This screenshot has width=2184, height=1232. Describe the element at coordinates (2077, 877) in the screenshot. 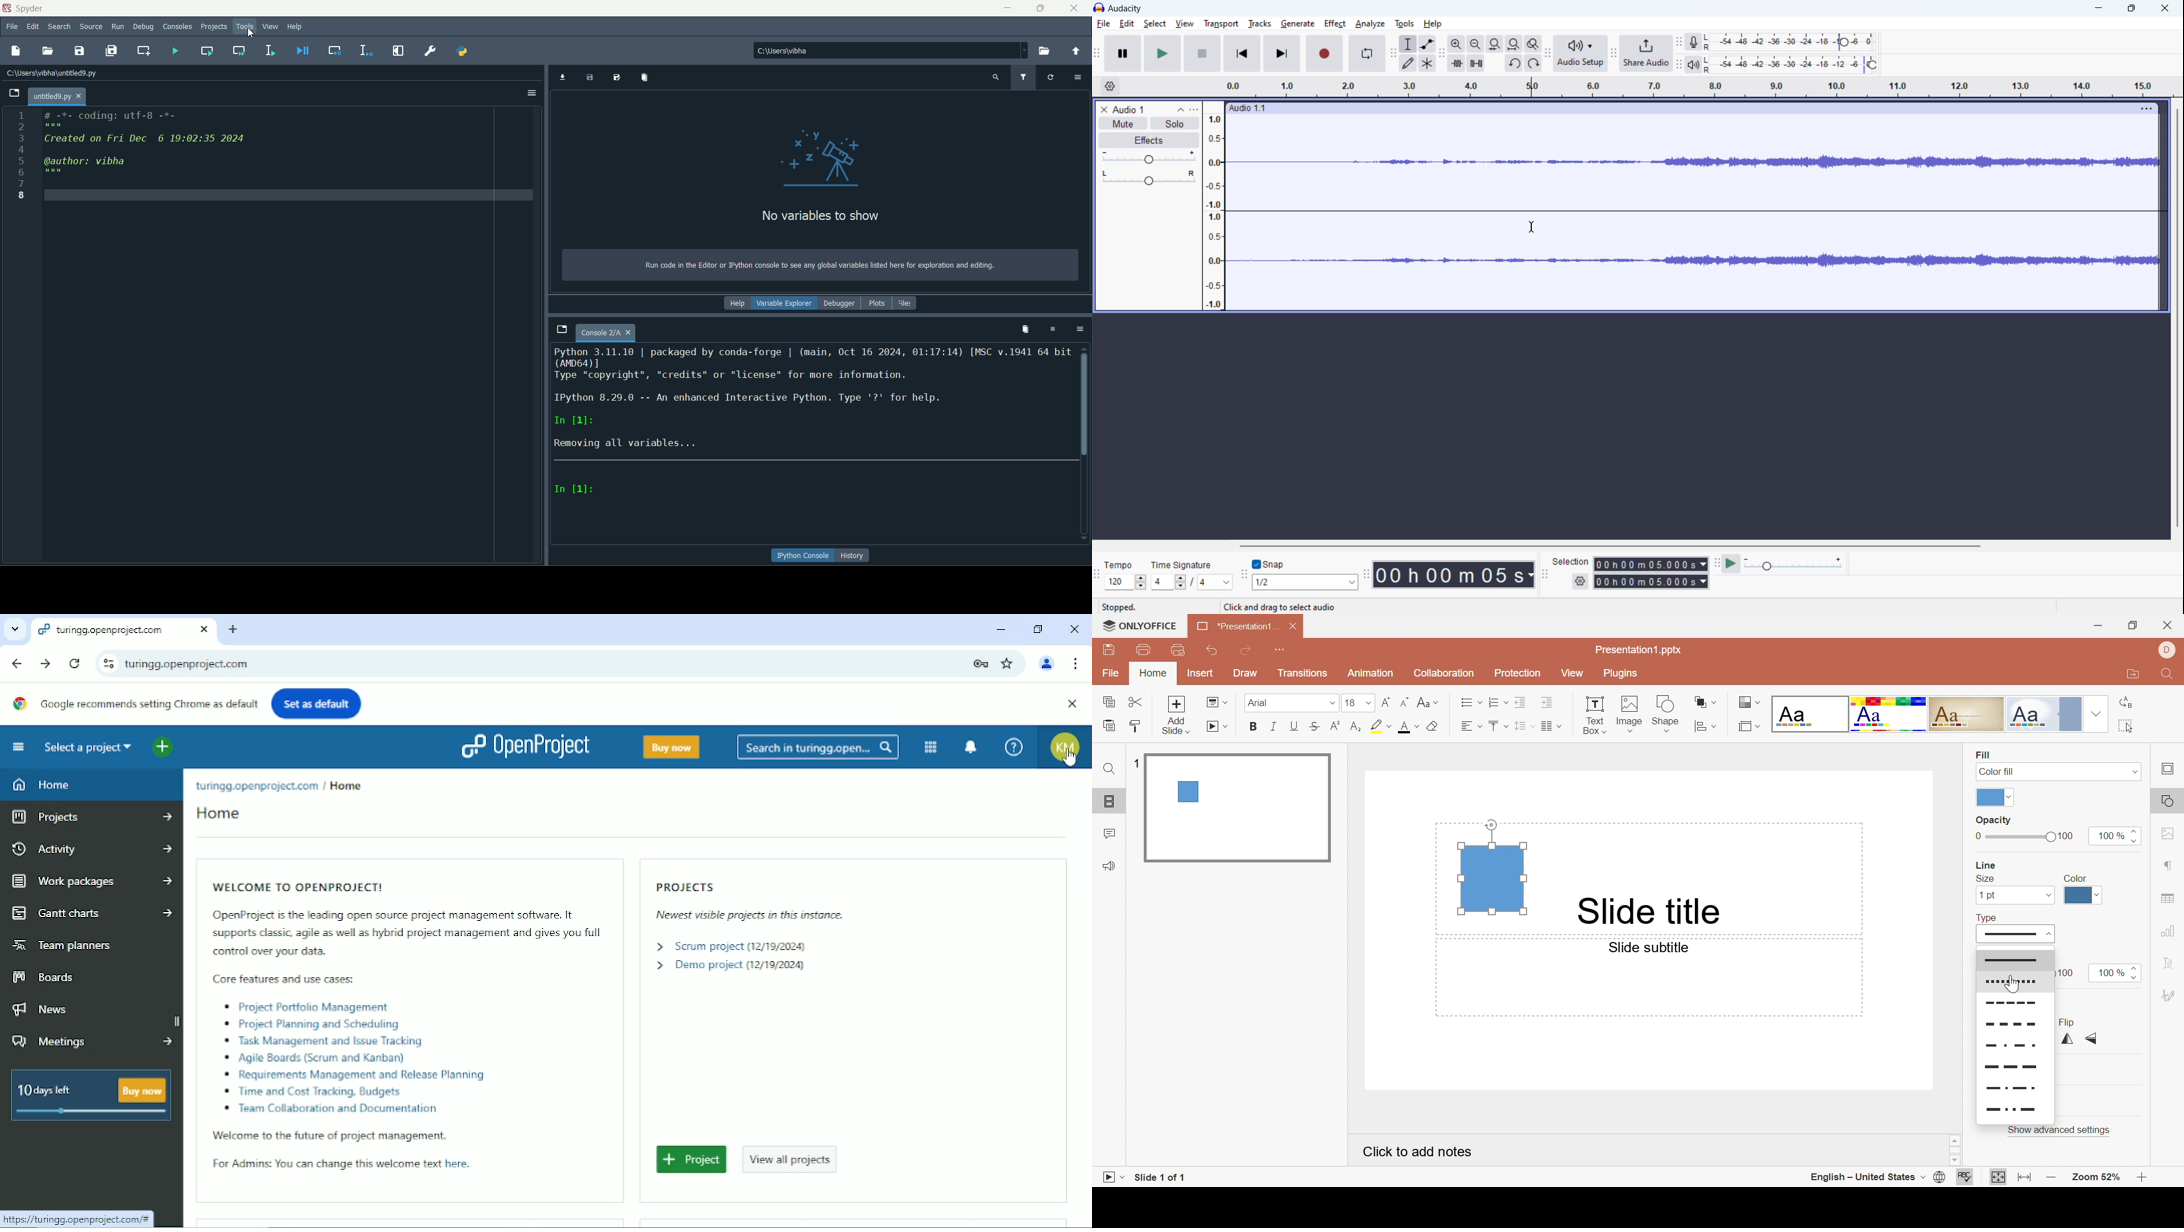

I see `Color` at that location.